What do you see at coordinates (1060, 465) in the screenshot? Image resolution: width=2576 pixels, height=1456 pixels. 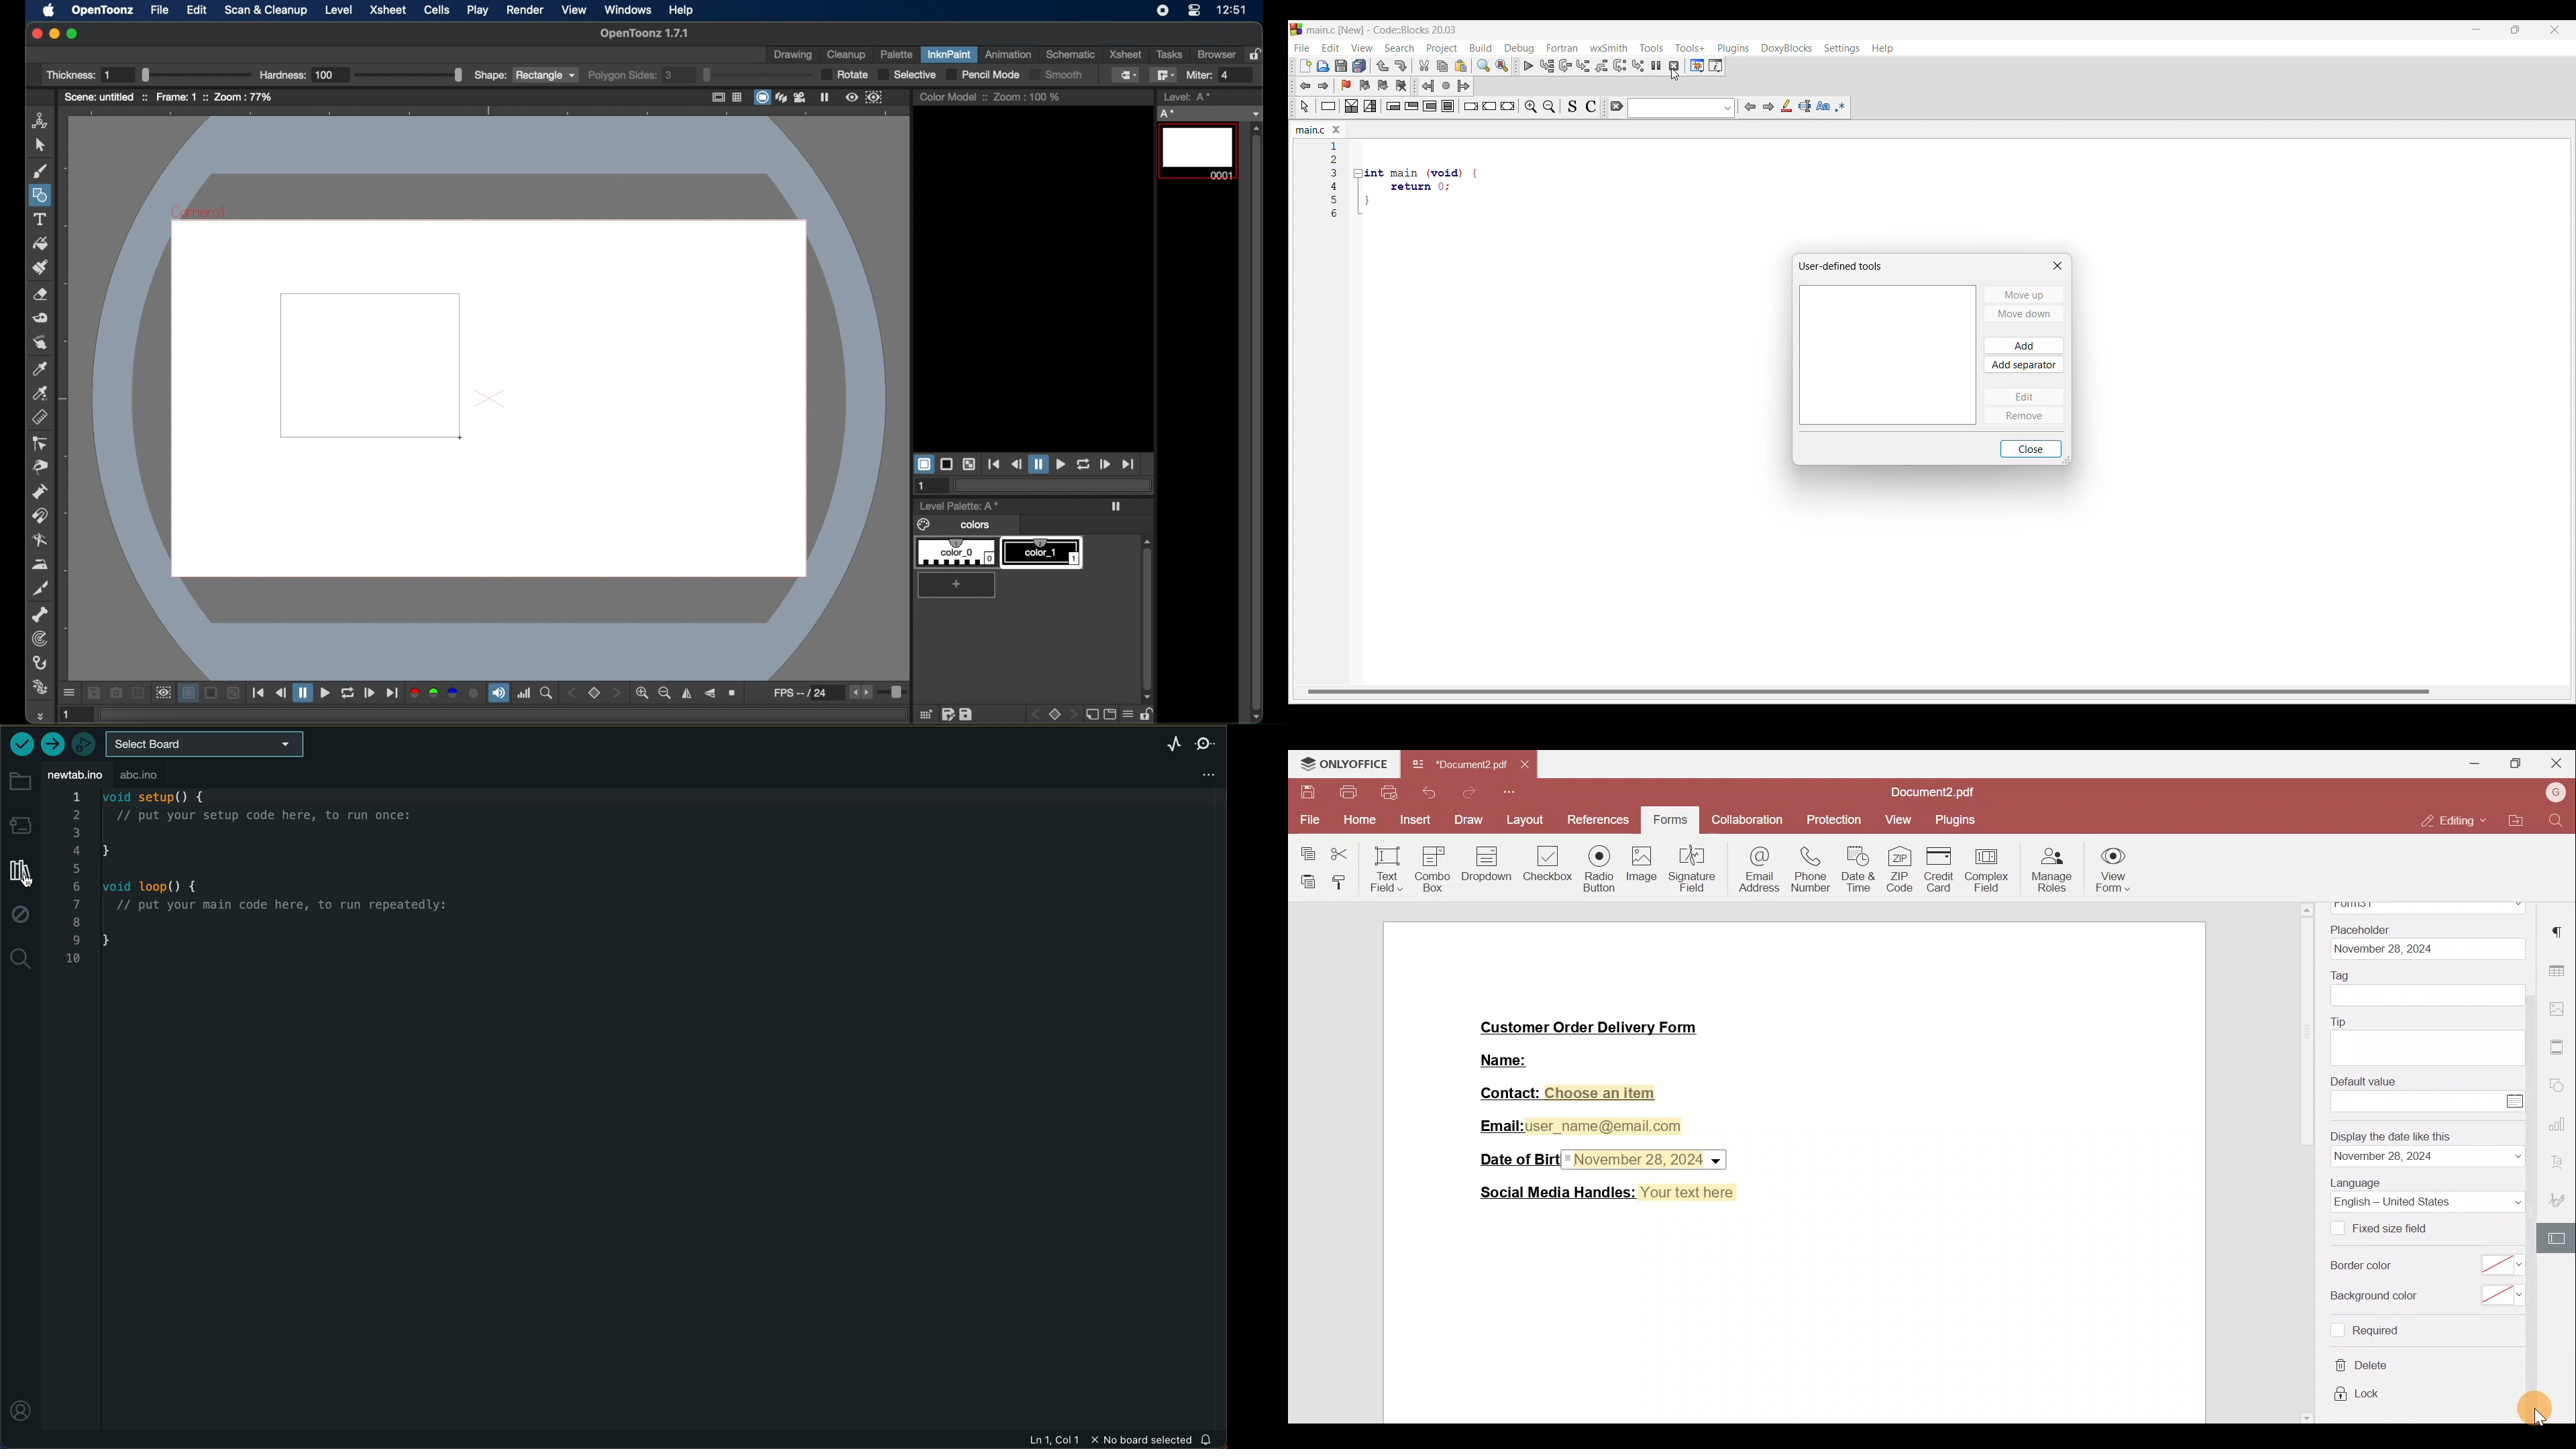 I see `play` at bounding box center [1060, 465].